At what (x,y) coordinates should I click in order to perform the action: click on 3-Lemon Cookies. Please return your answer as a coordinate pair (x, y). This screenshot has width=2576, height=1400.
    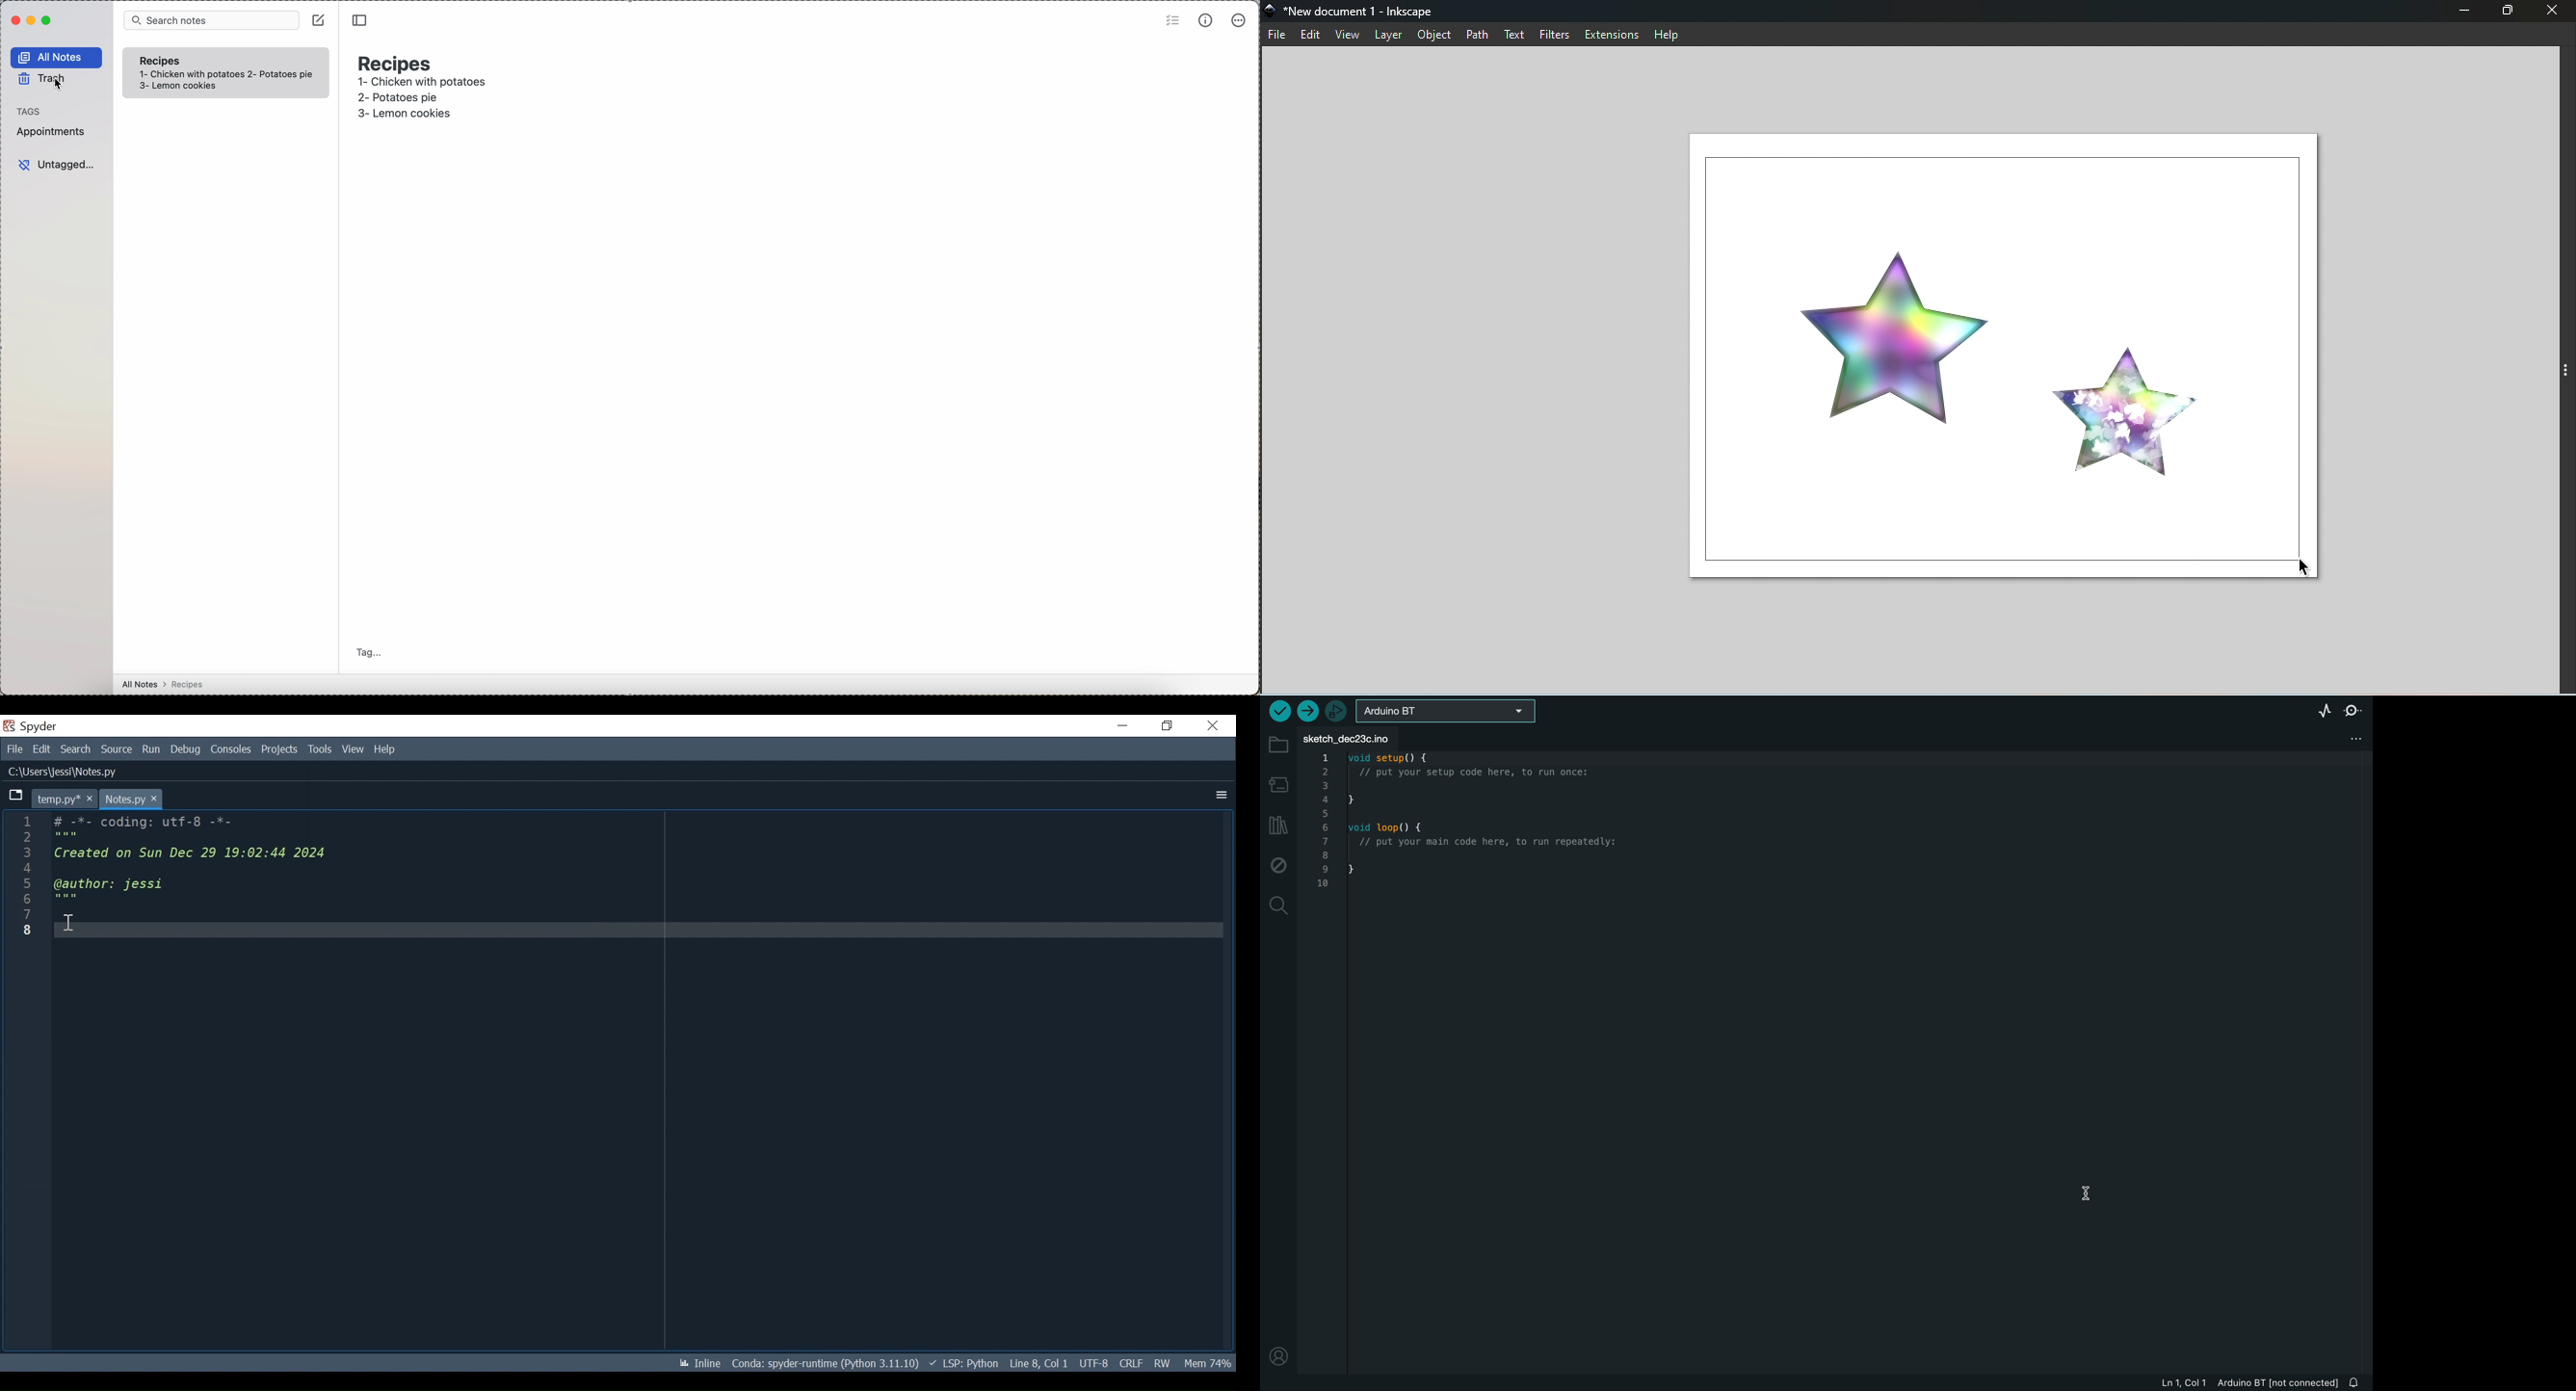
    Looking at the image, I should click on (193, 86).